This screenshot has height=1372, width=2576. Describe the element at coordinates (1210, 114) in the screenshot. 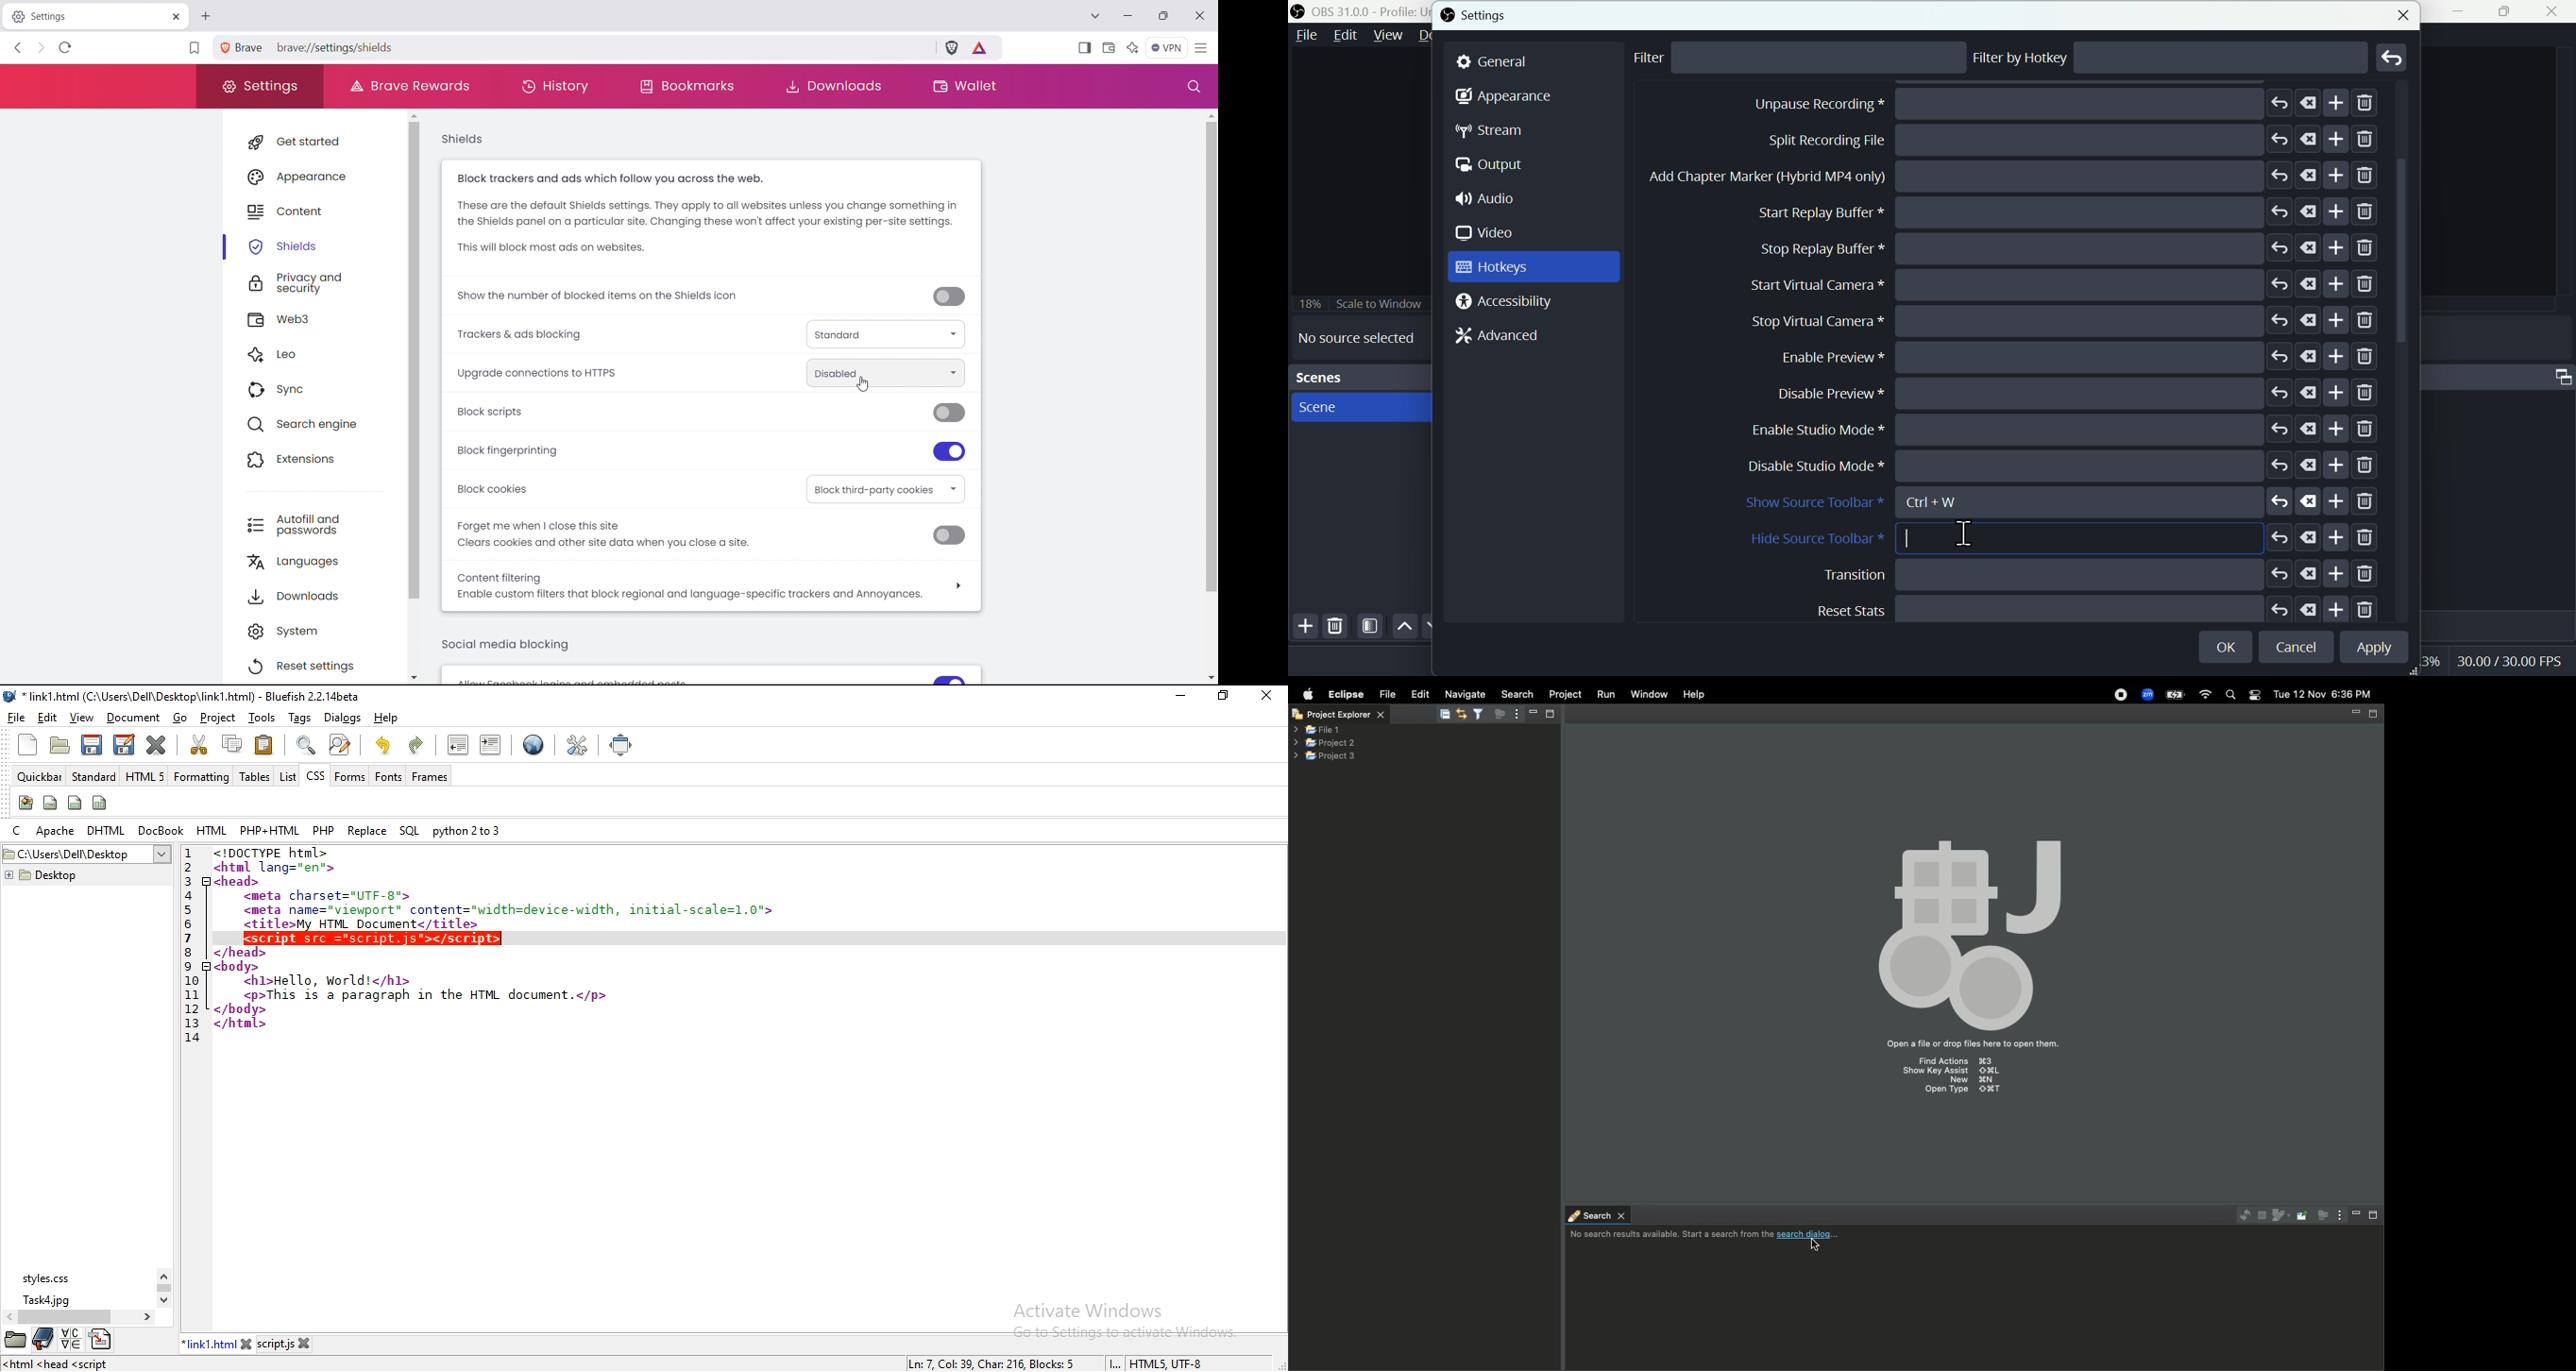

I see `scroll up` at that location.